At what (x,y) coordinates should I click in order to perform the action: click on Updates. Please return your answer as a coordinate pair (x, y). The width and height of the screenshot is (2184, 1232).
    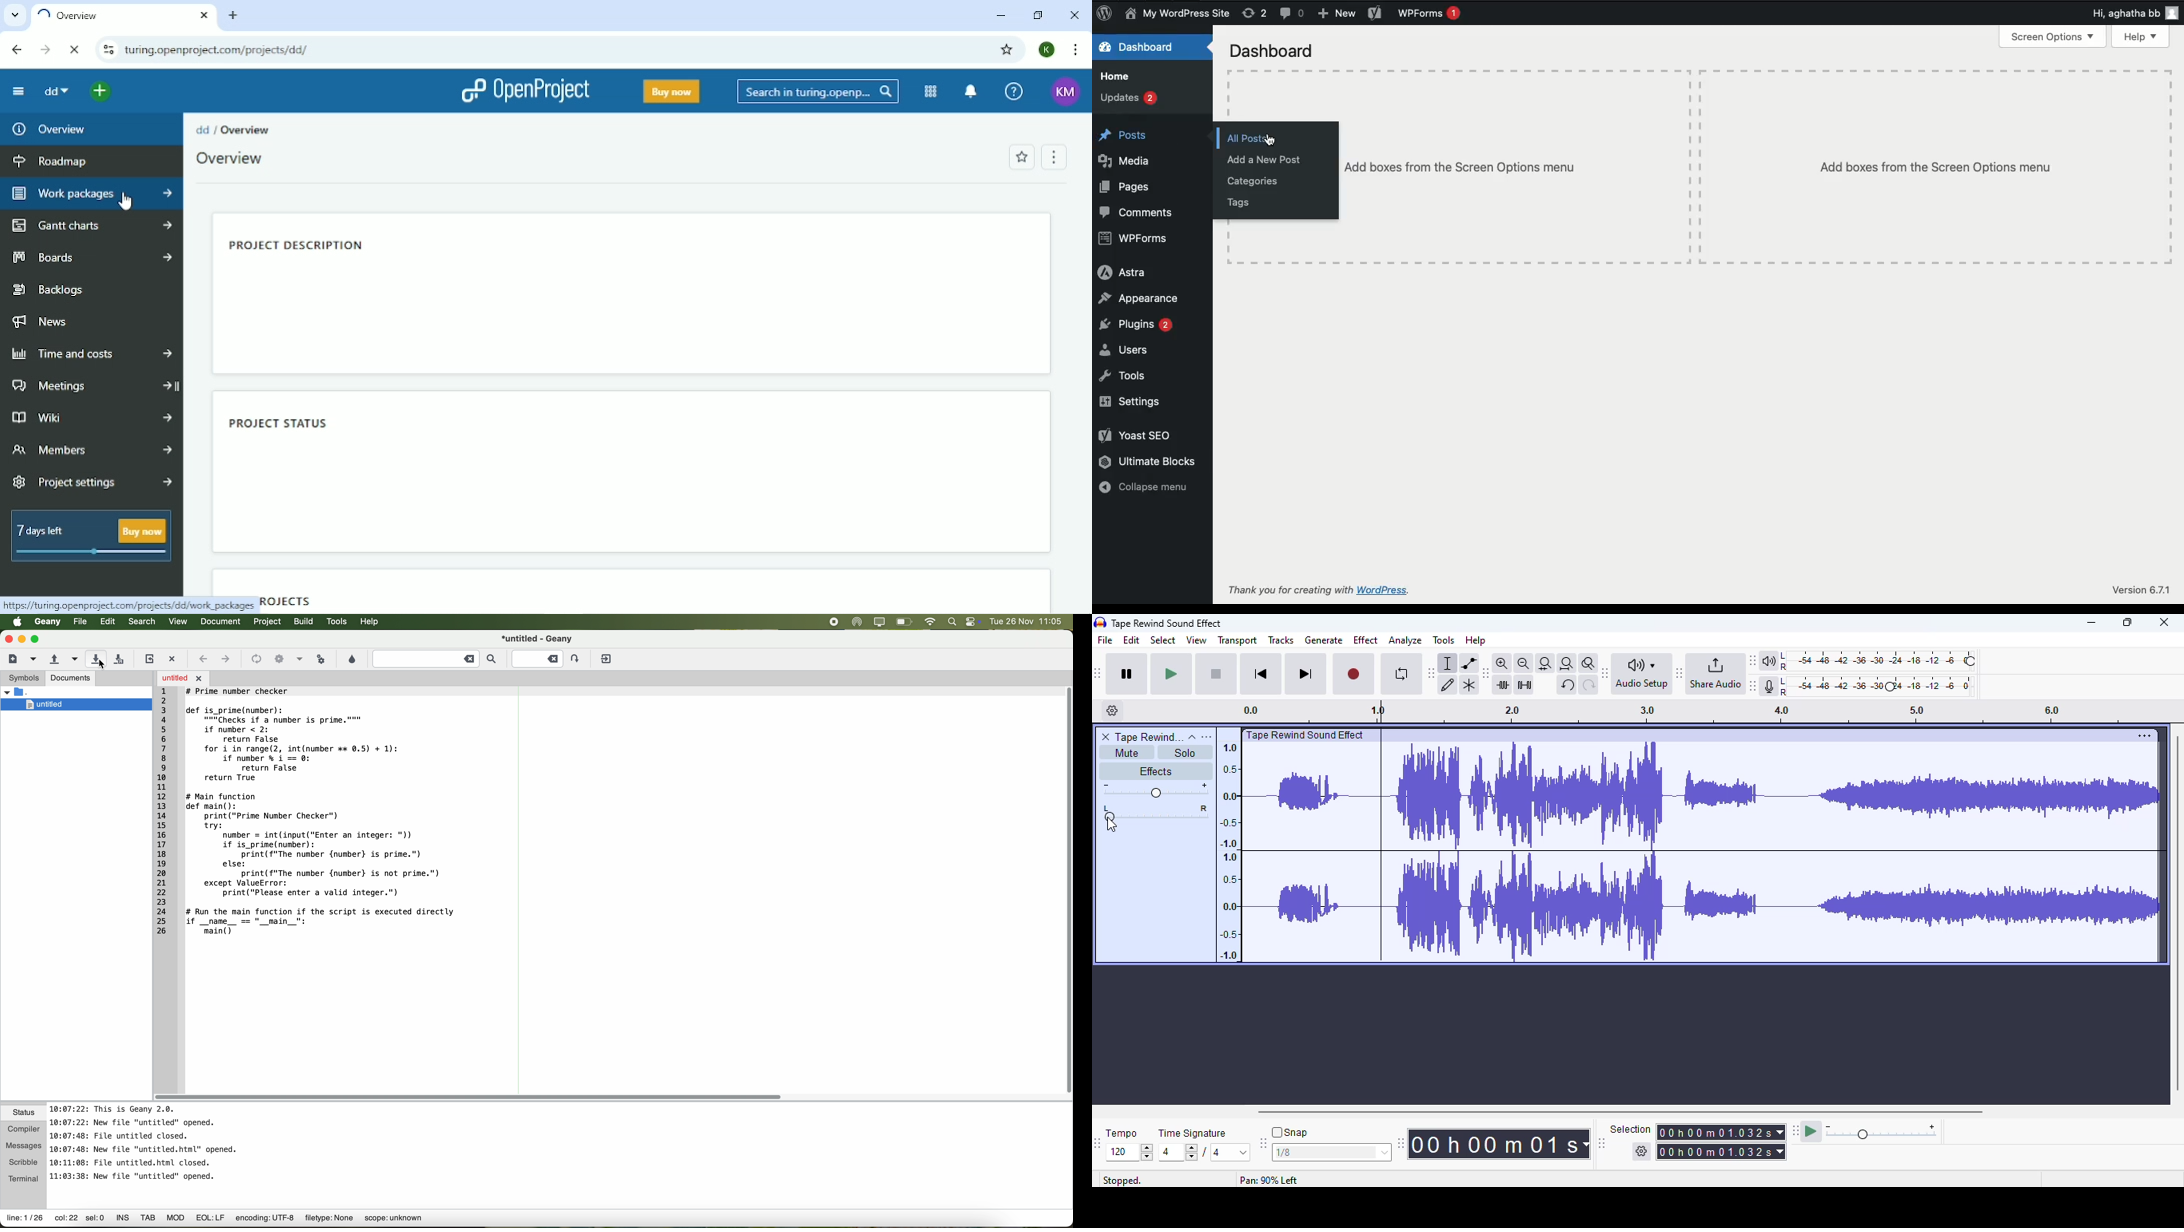
    Looking at the image, I should click on (1128, 97).